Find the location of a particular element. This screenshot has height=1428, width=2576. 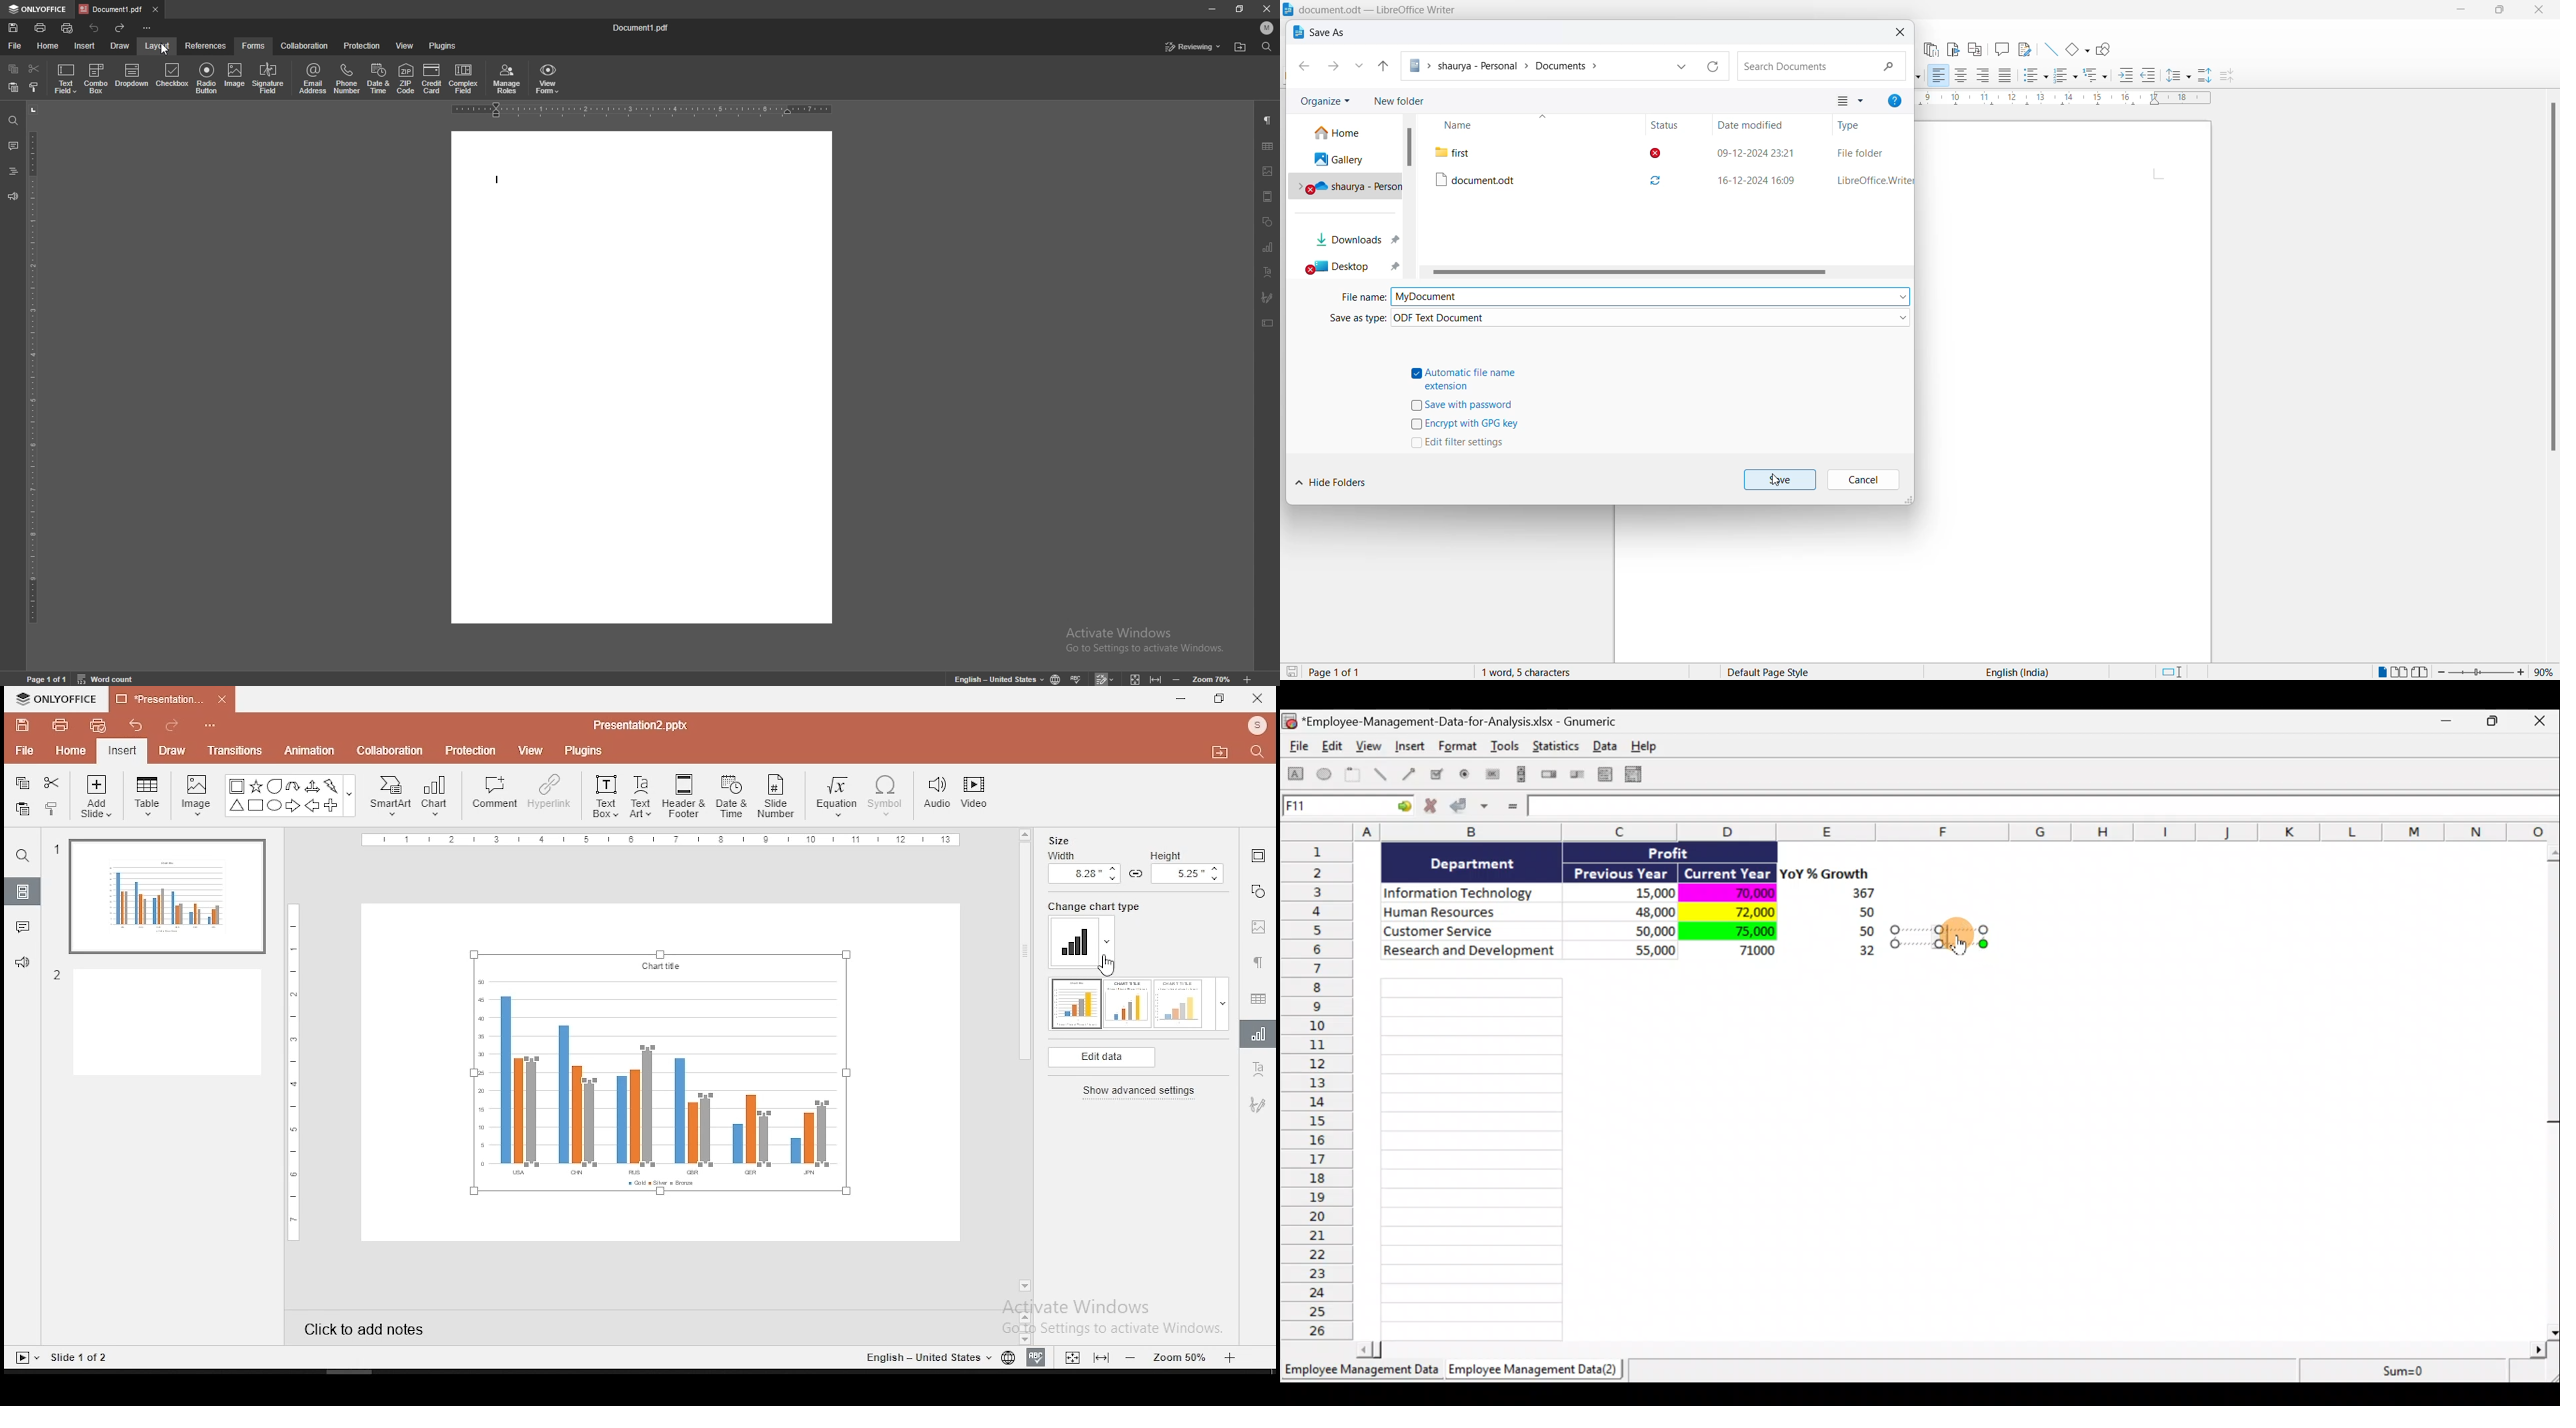

home is located at coordinates (72, 751).